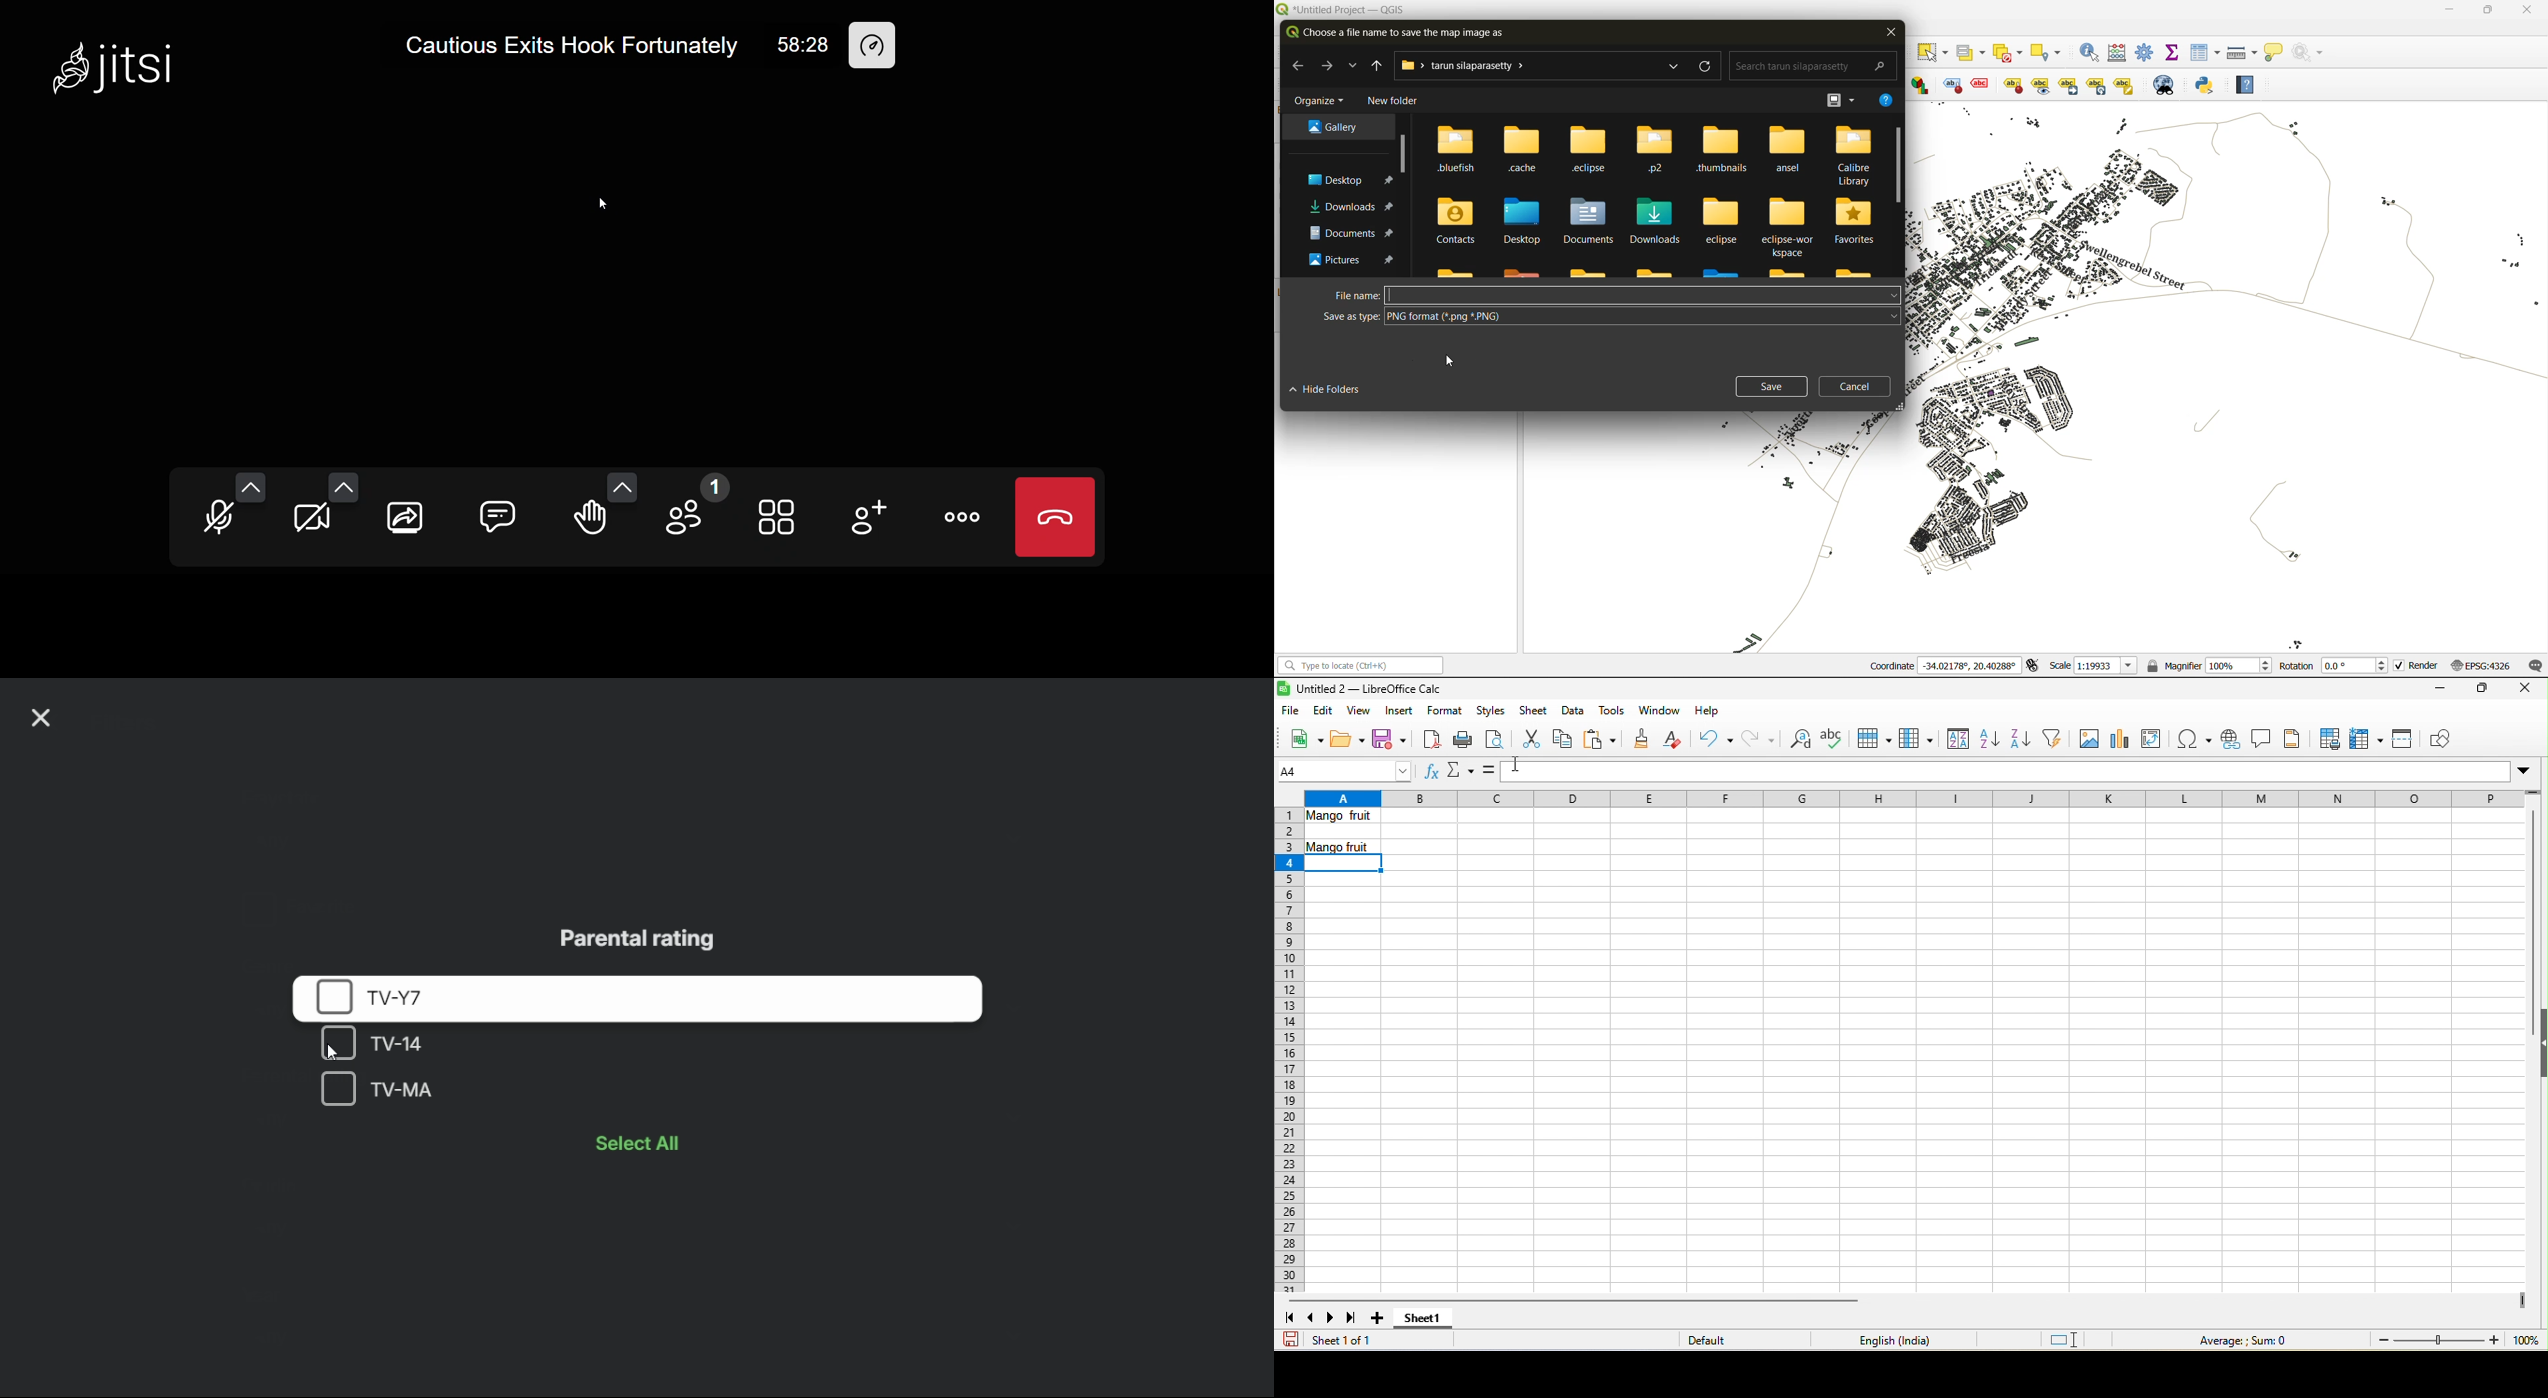 The height and width of the screenshot is (1400, 2548). I want to click on scroll to next sheet, so click(1329, 1319).